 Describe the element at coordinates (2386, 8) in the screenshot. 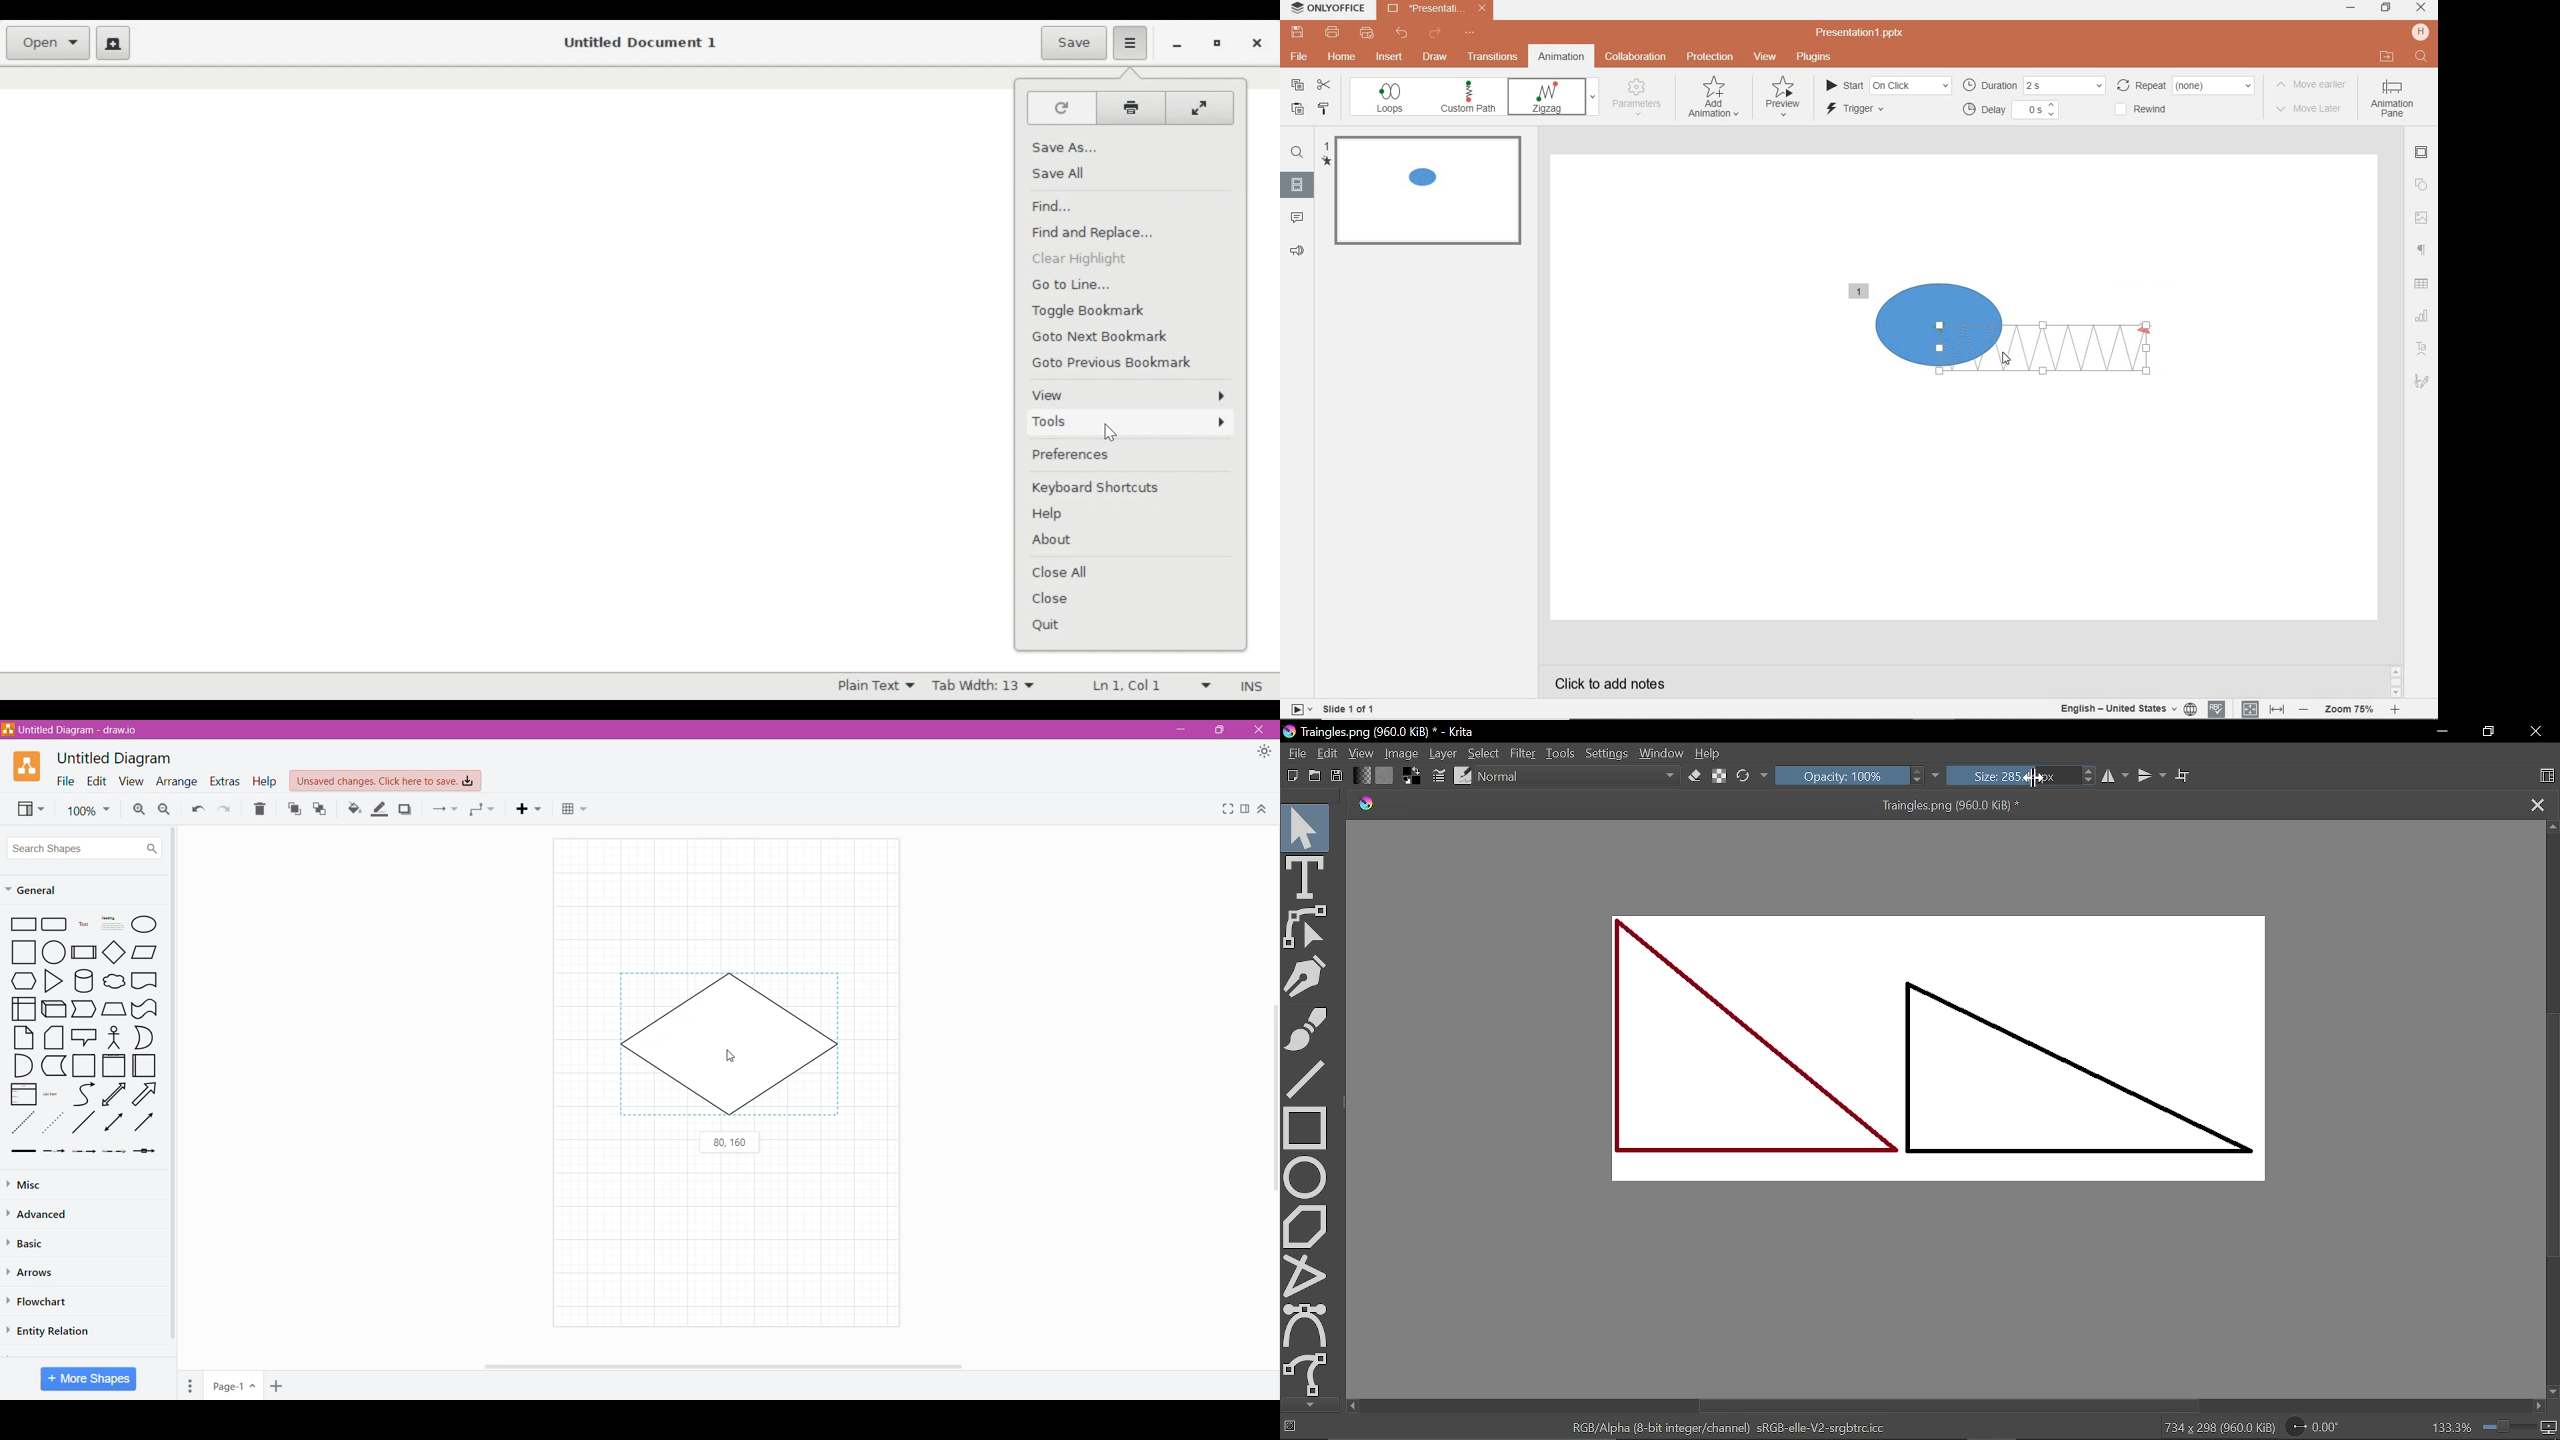

I see `RESTORE` at that location.